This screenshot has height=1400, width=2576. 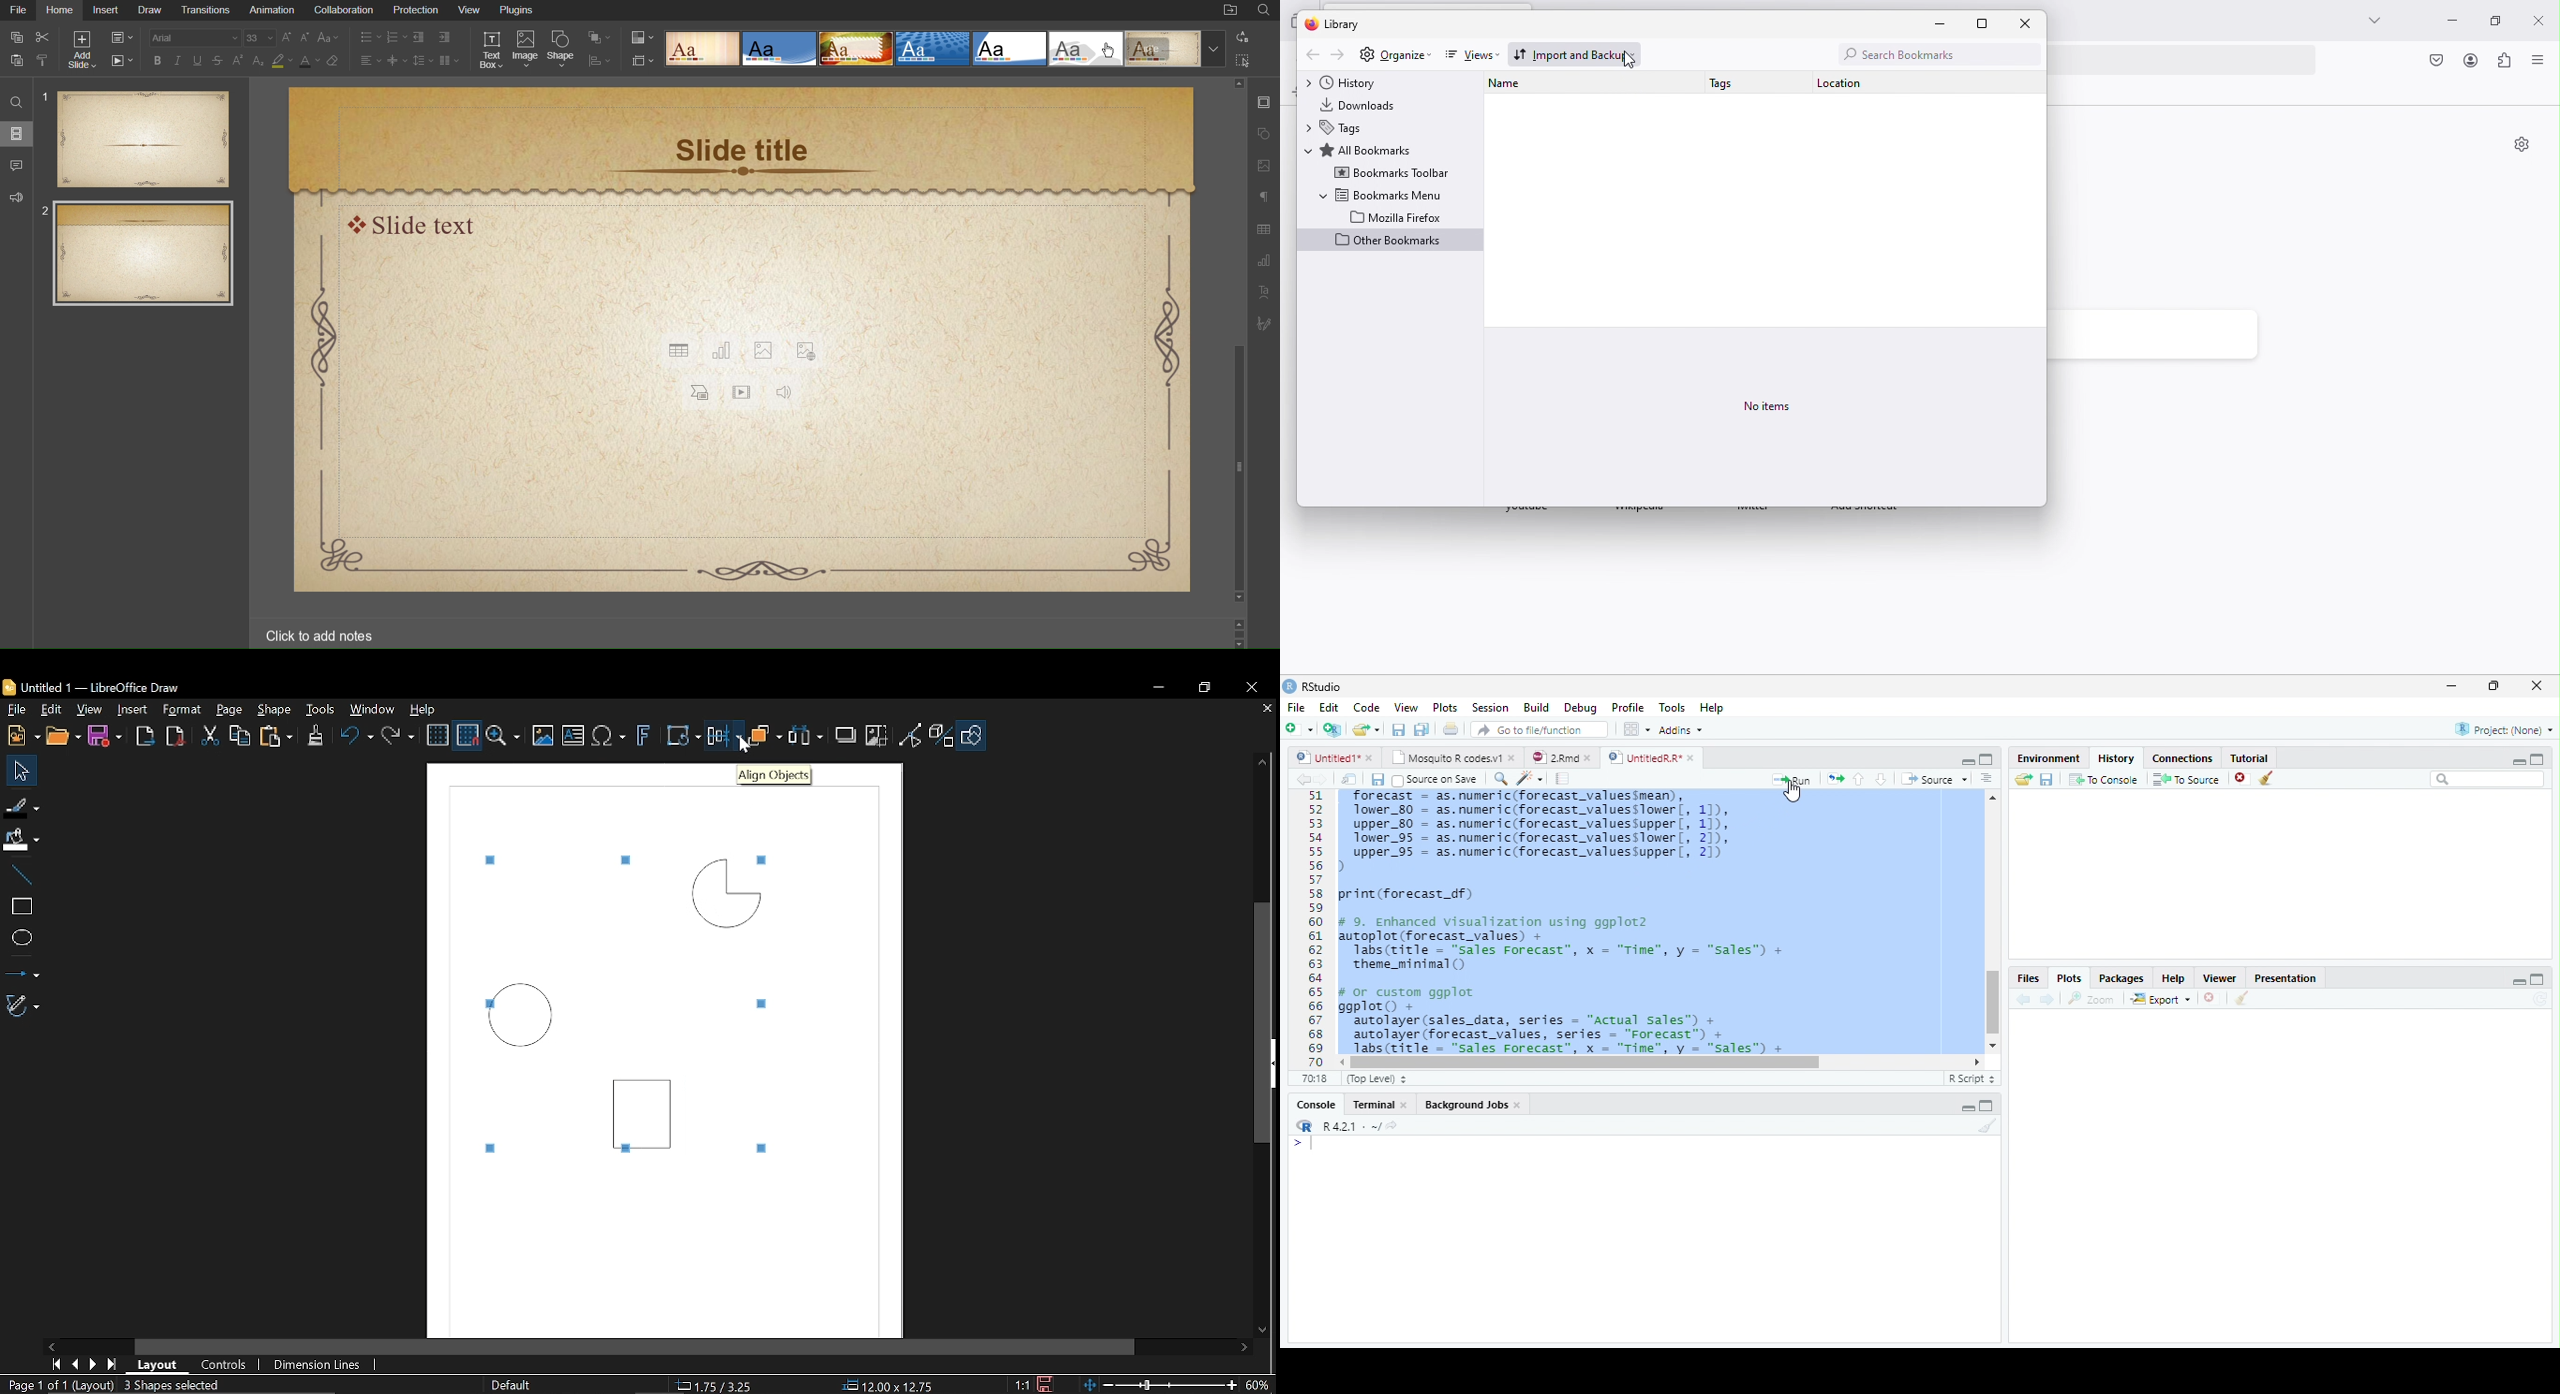 What do you see at coordinates (307, 61) in the screenshot?
I see `Text Color` at bounding box center [307, 61].